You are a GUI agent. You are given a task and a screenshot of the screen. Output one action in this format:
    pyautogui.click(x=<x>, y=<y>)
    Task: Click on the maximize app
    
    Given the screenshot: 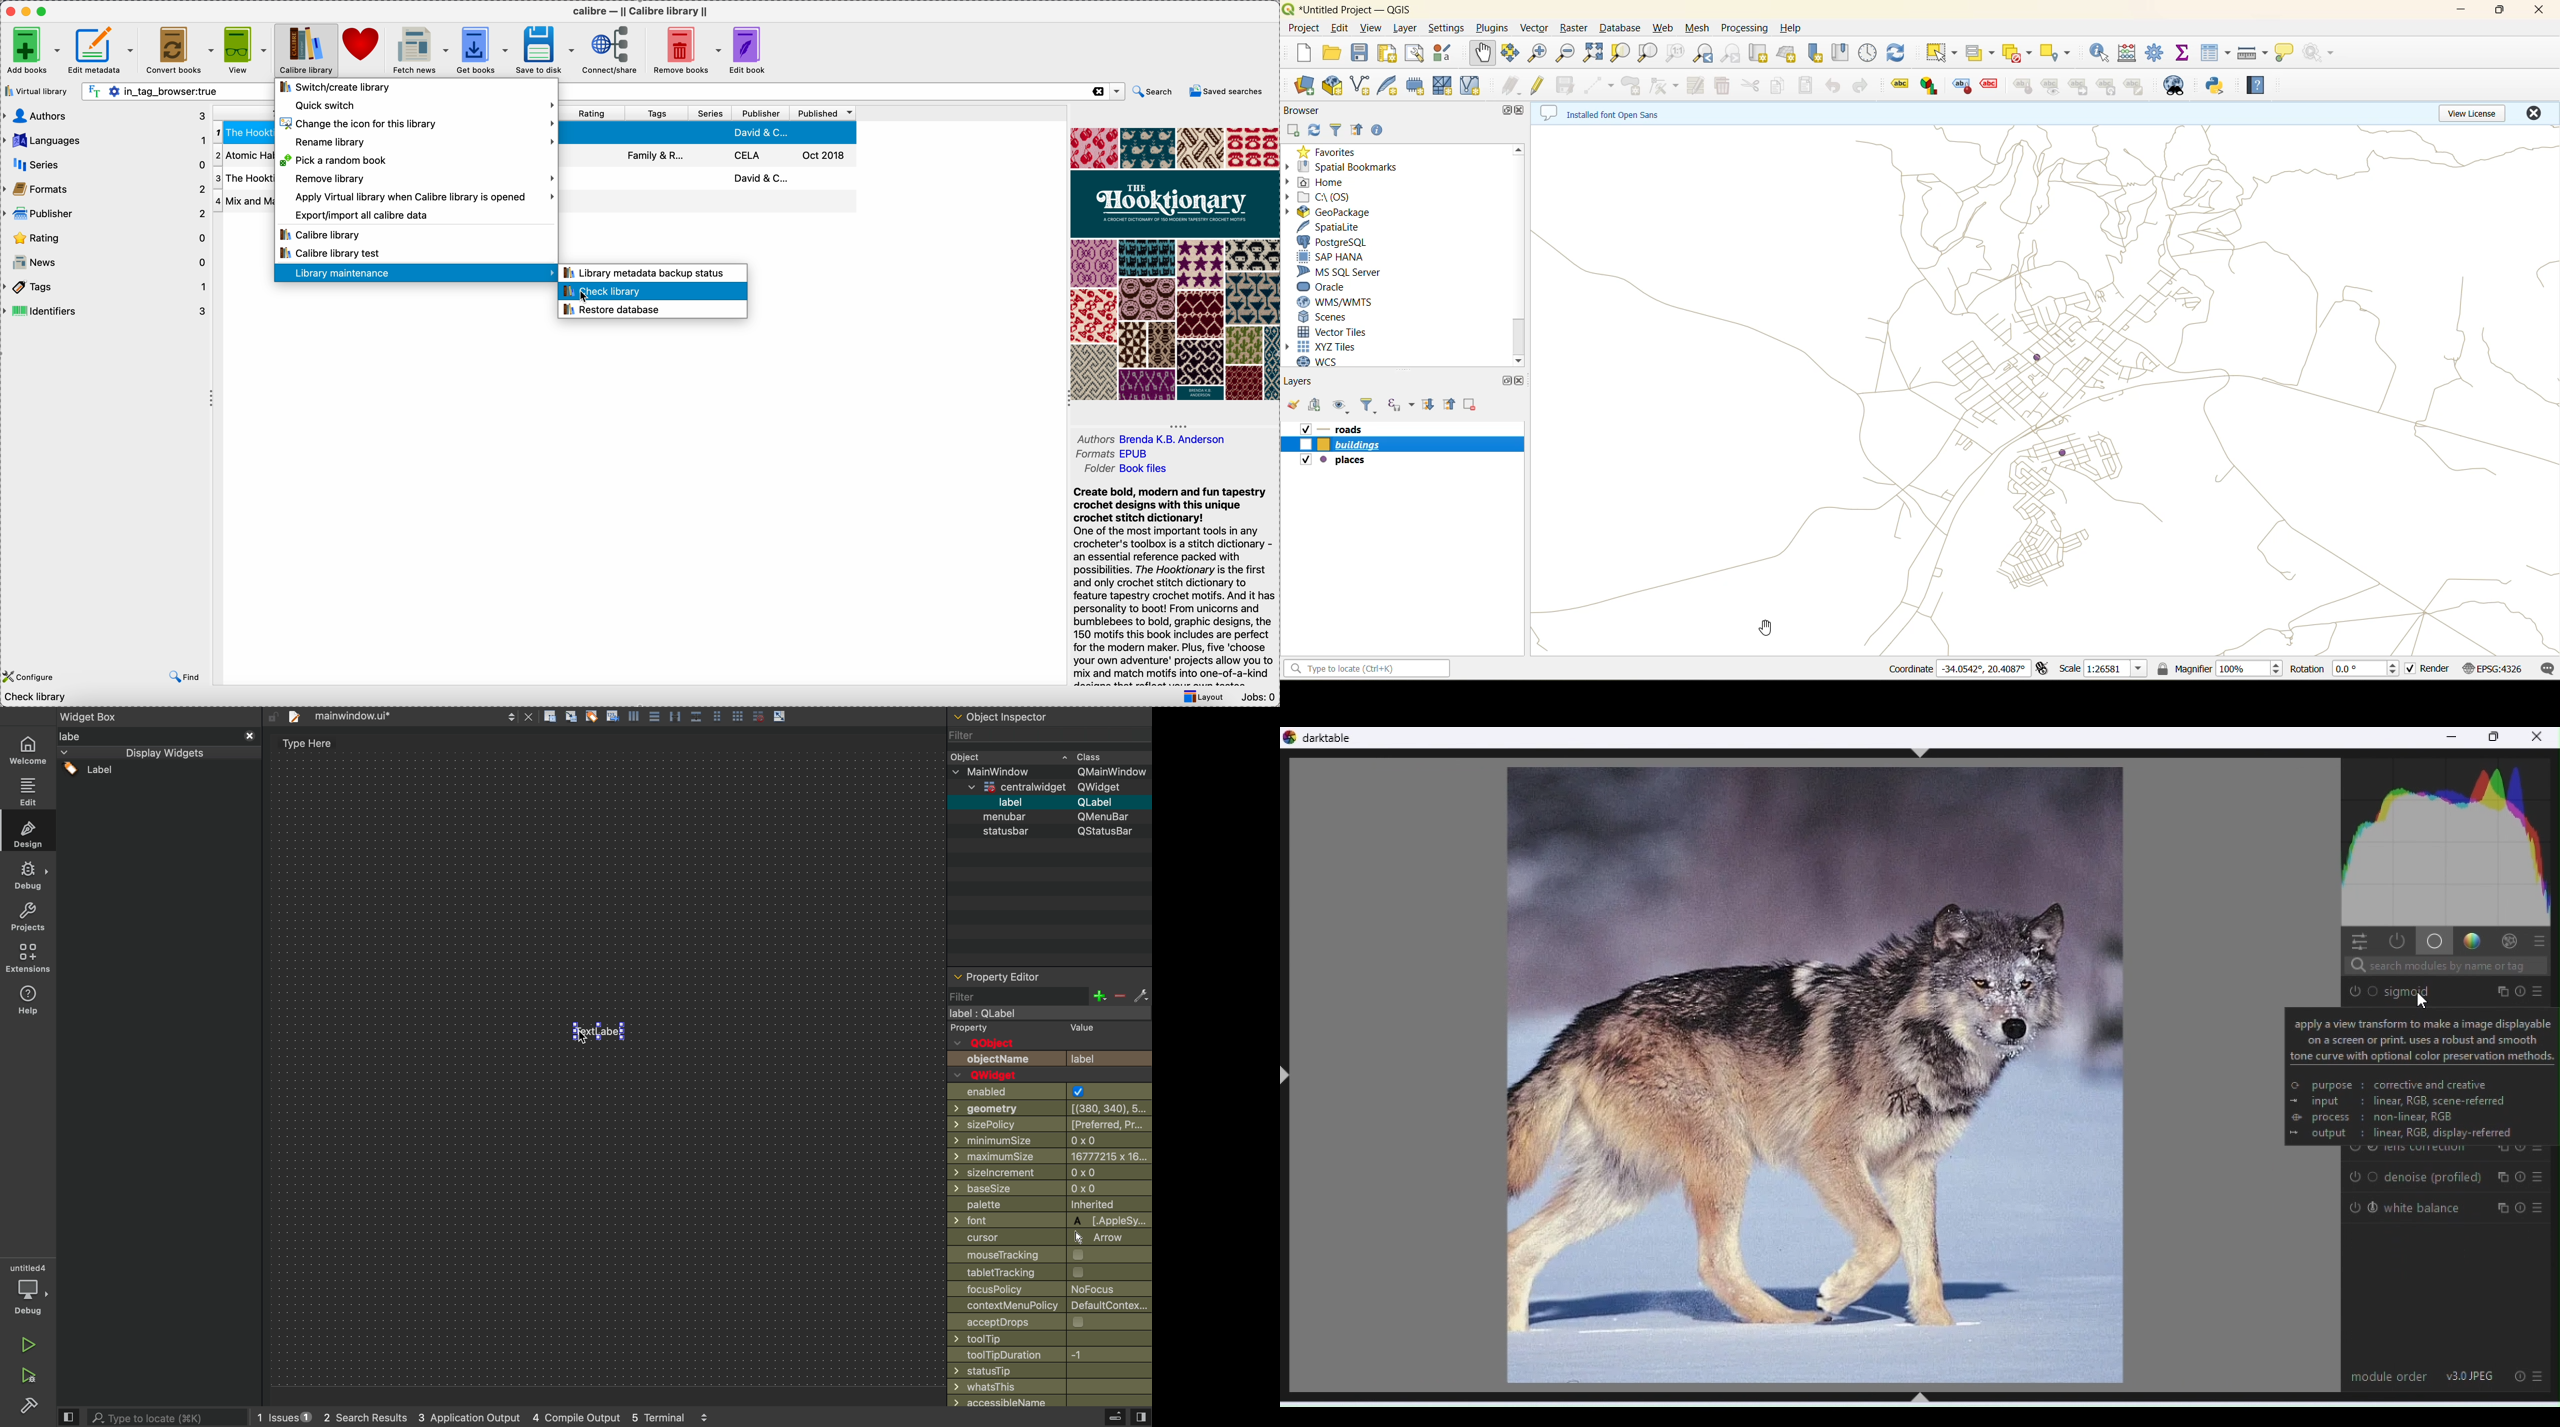 What is the action you would take?
    pyautogui.click(x=45, y=9)
    